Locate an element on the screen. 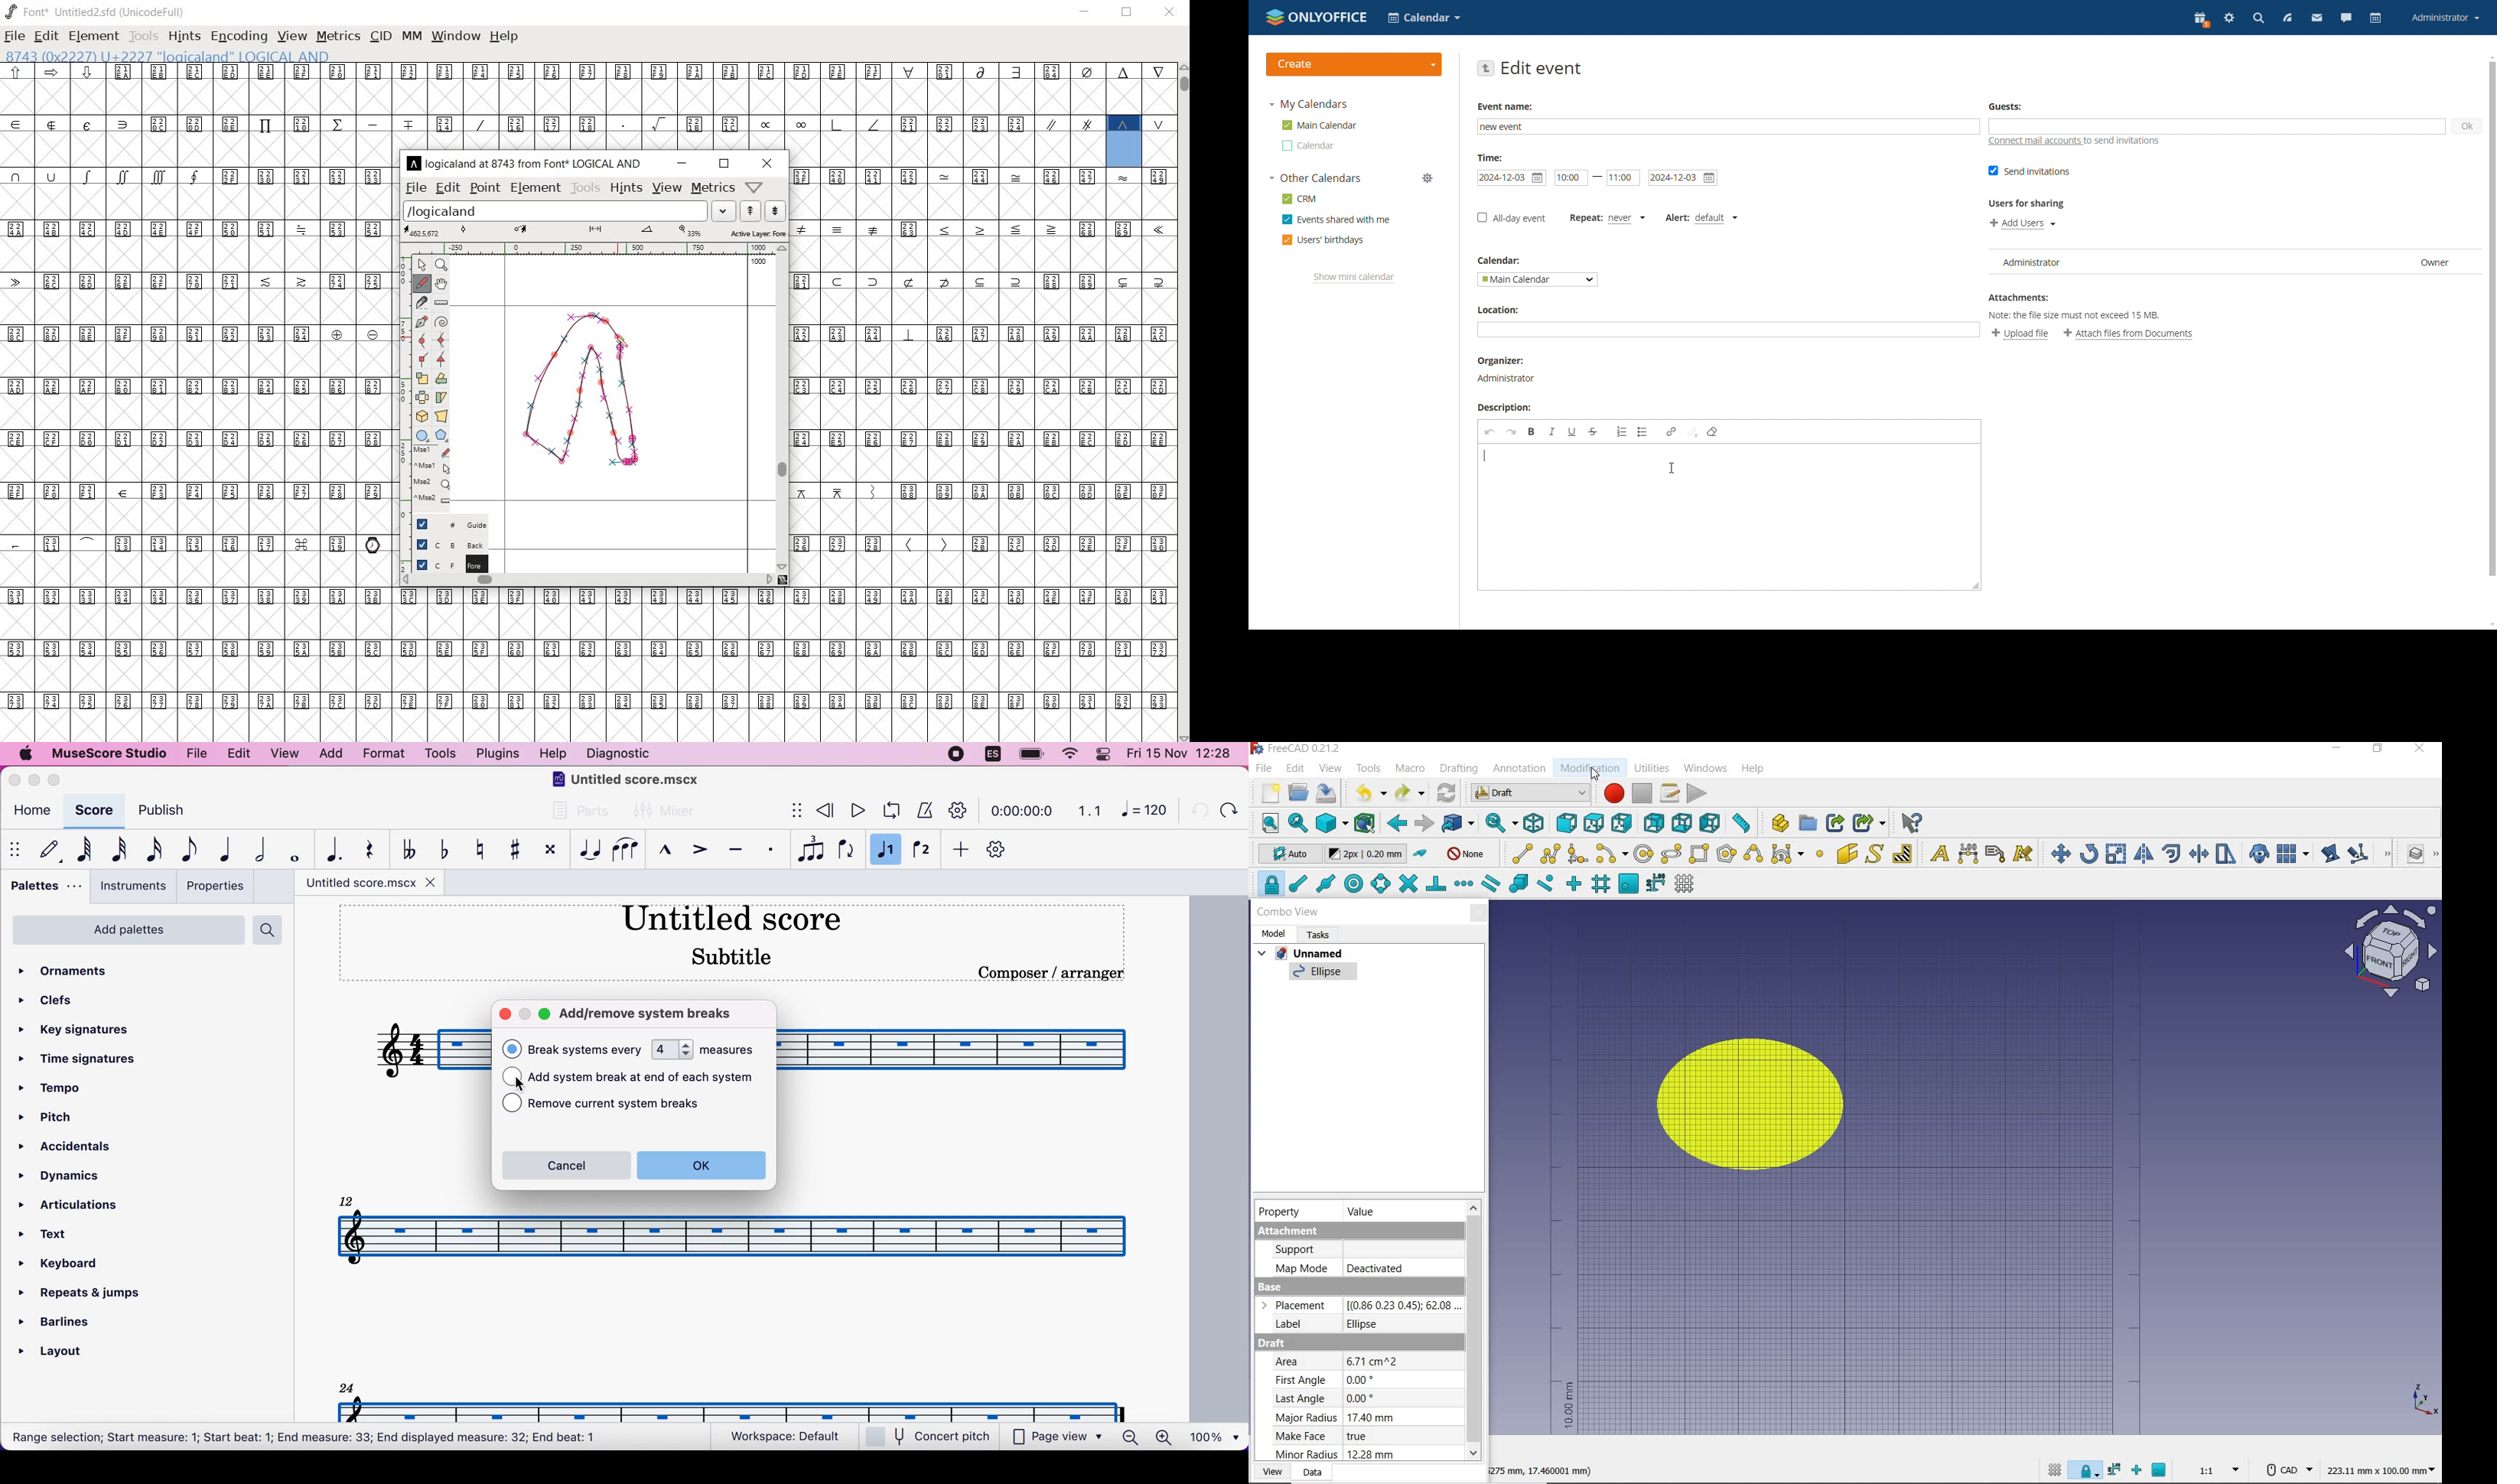 The image size is (2520, 1484). logical And glyph creation is located at coordinates (589, 392).